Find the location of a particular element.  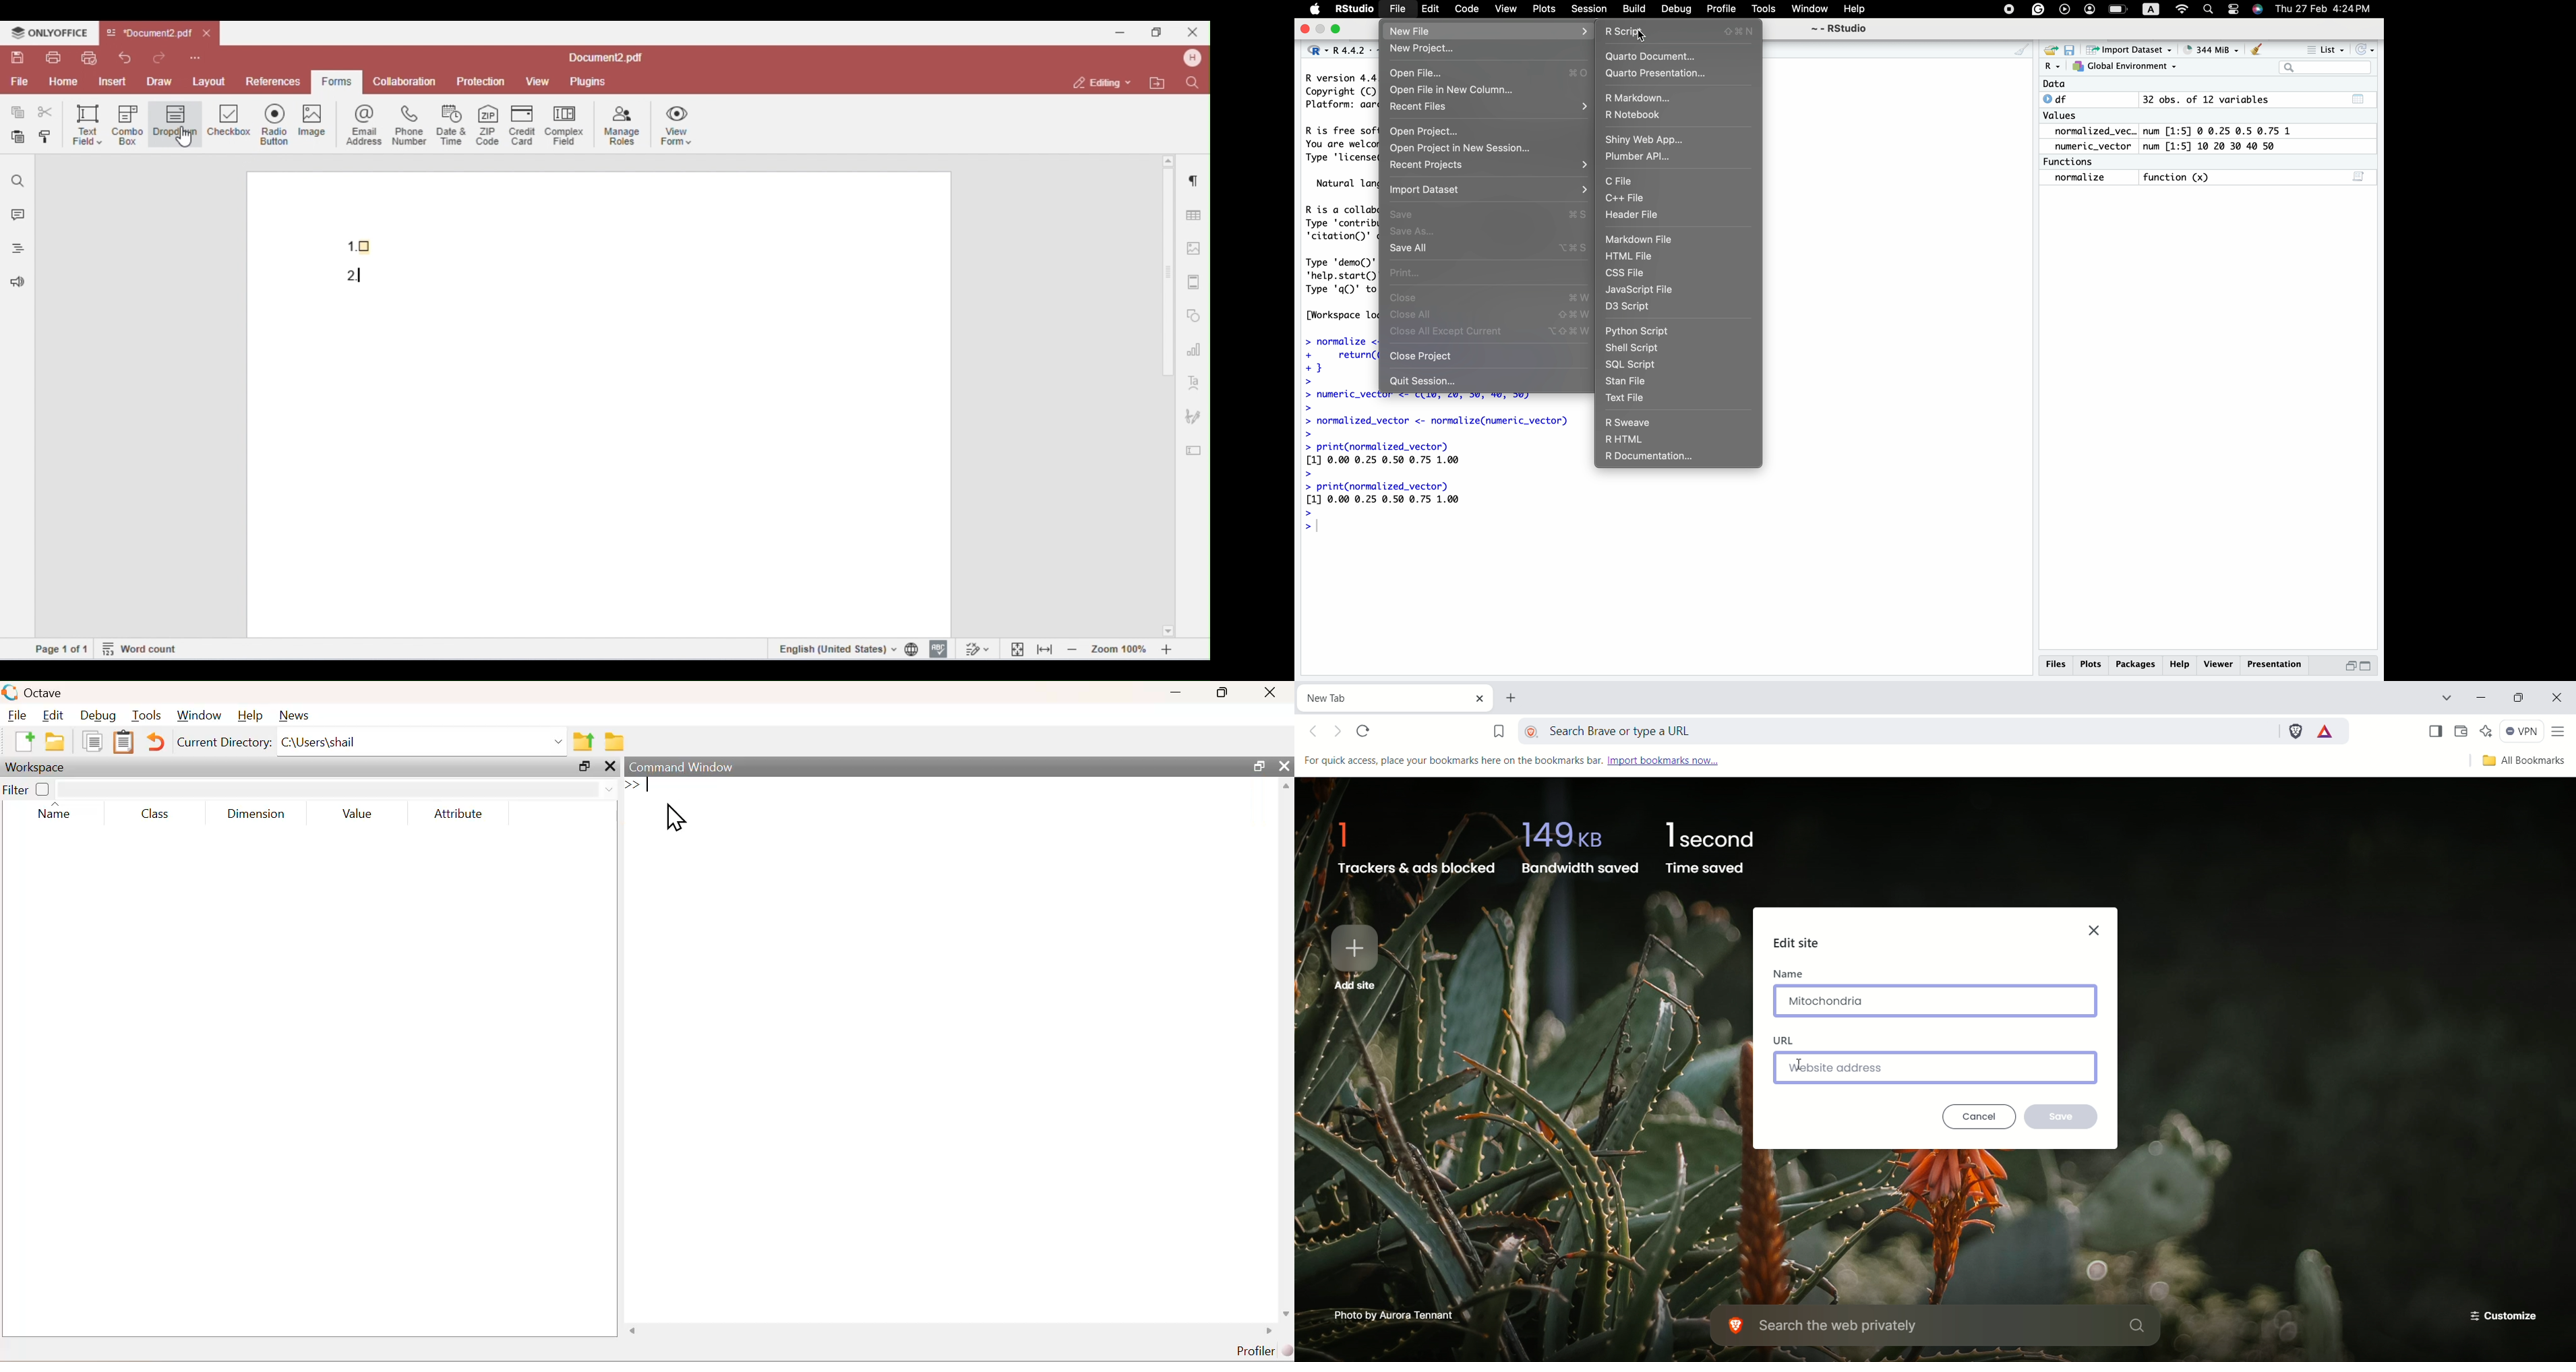

Markdown File is located at coordinates (1639, 240).